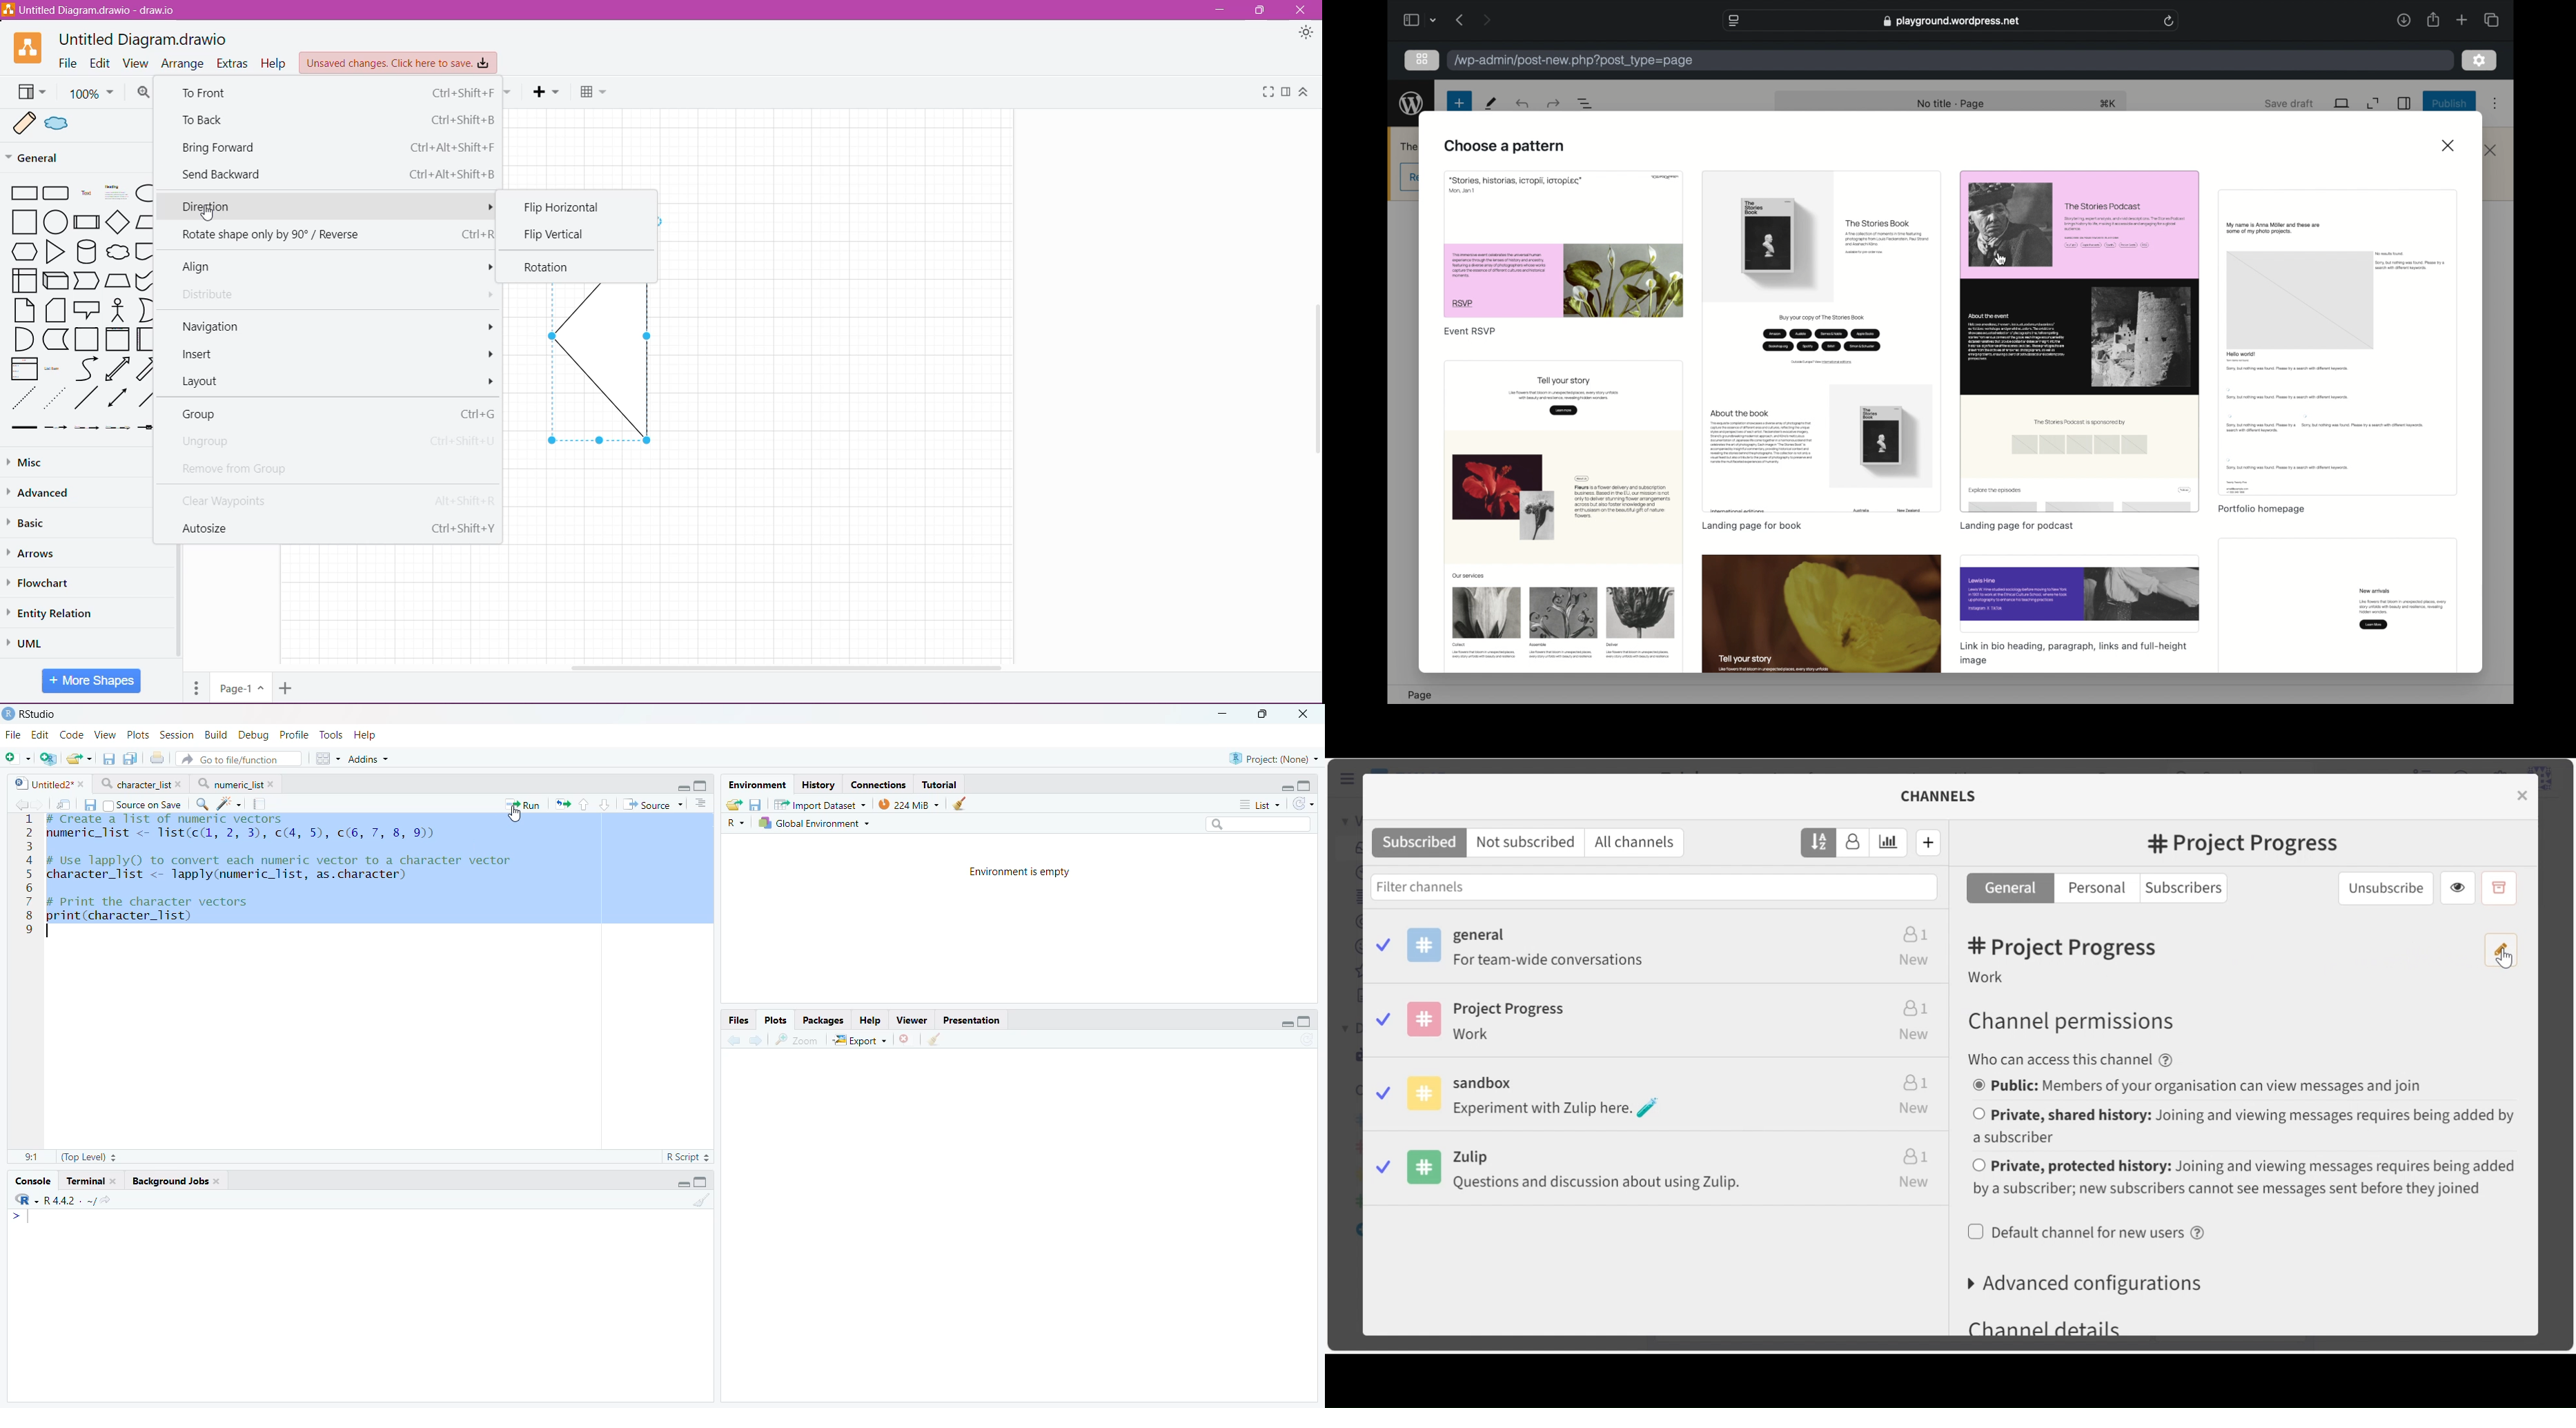 The image size is (2576, 1428). I want to click on Full Height, so click(703, 1182).